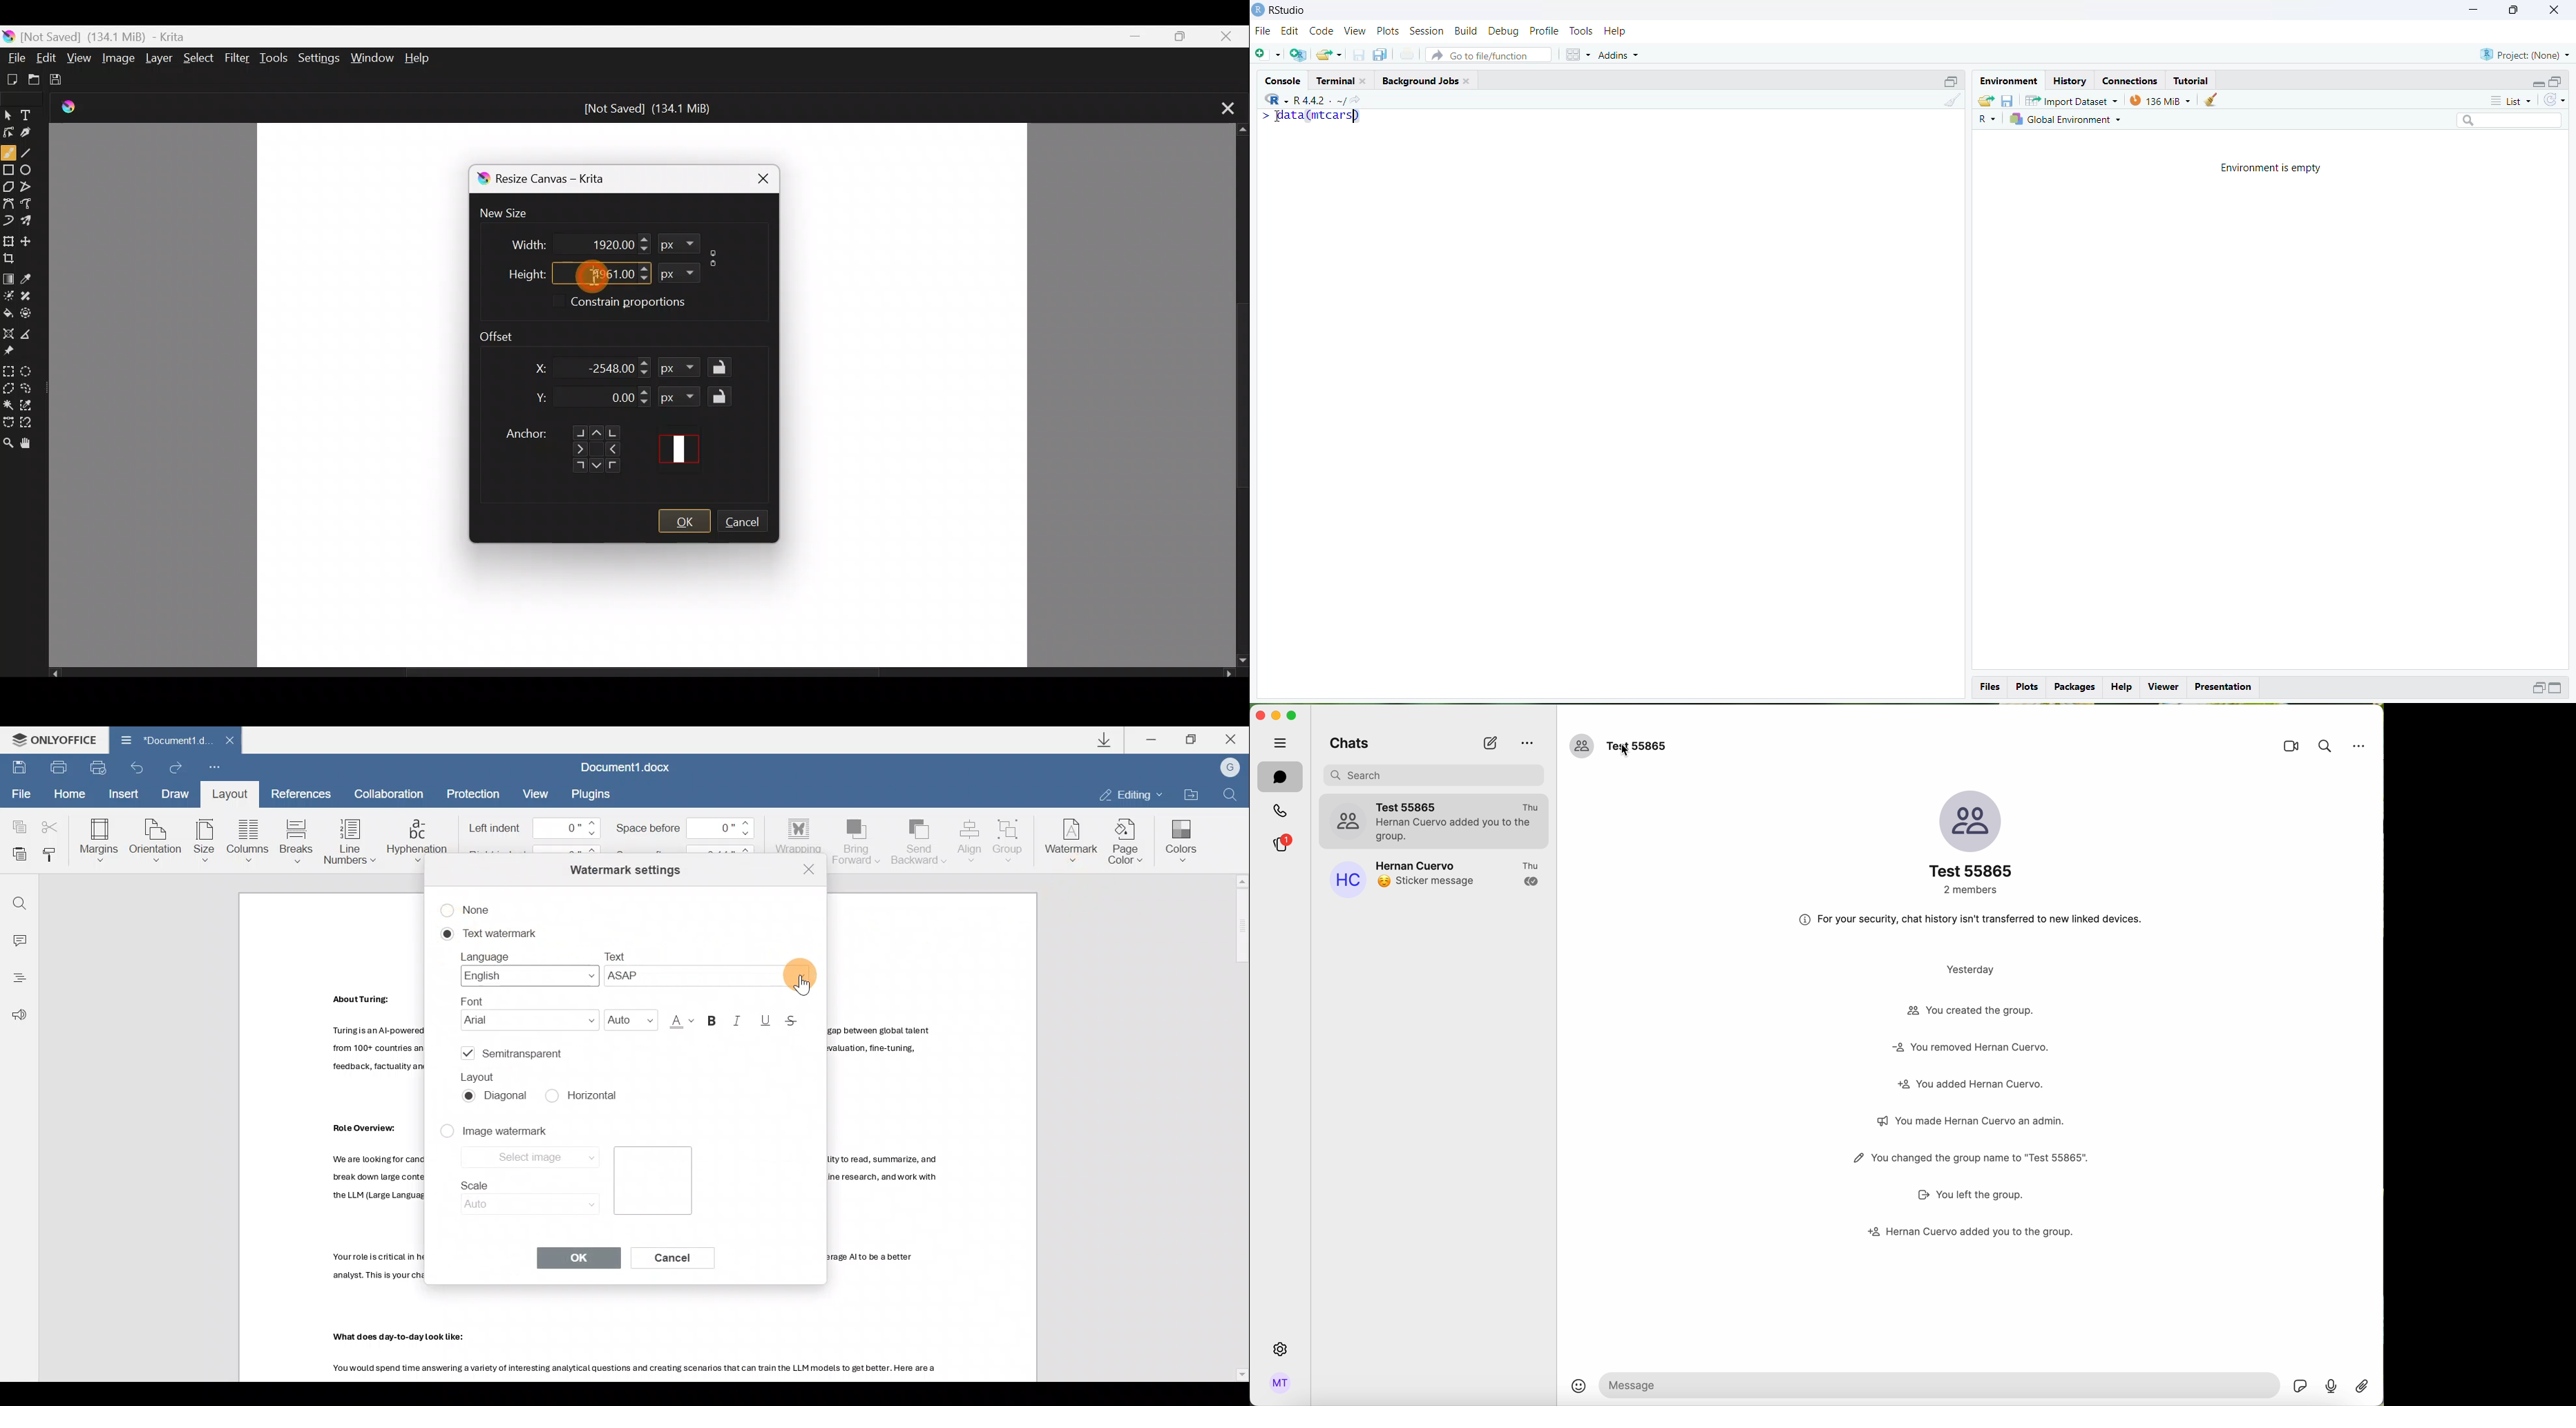 Image resolution: width=2576 pixels, height=1428 pixels. What do you see at coordinates (2555, 12) in the screenshot?
I see `Close` at bounding box center [2555, 12].